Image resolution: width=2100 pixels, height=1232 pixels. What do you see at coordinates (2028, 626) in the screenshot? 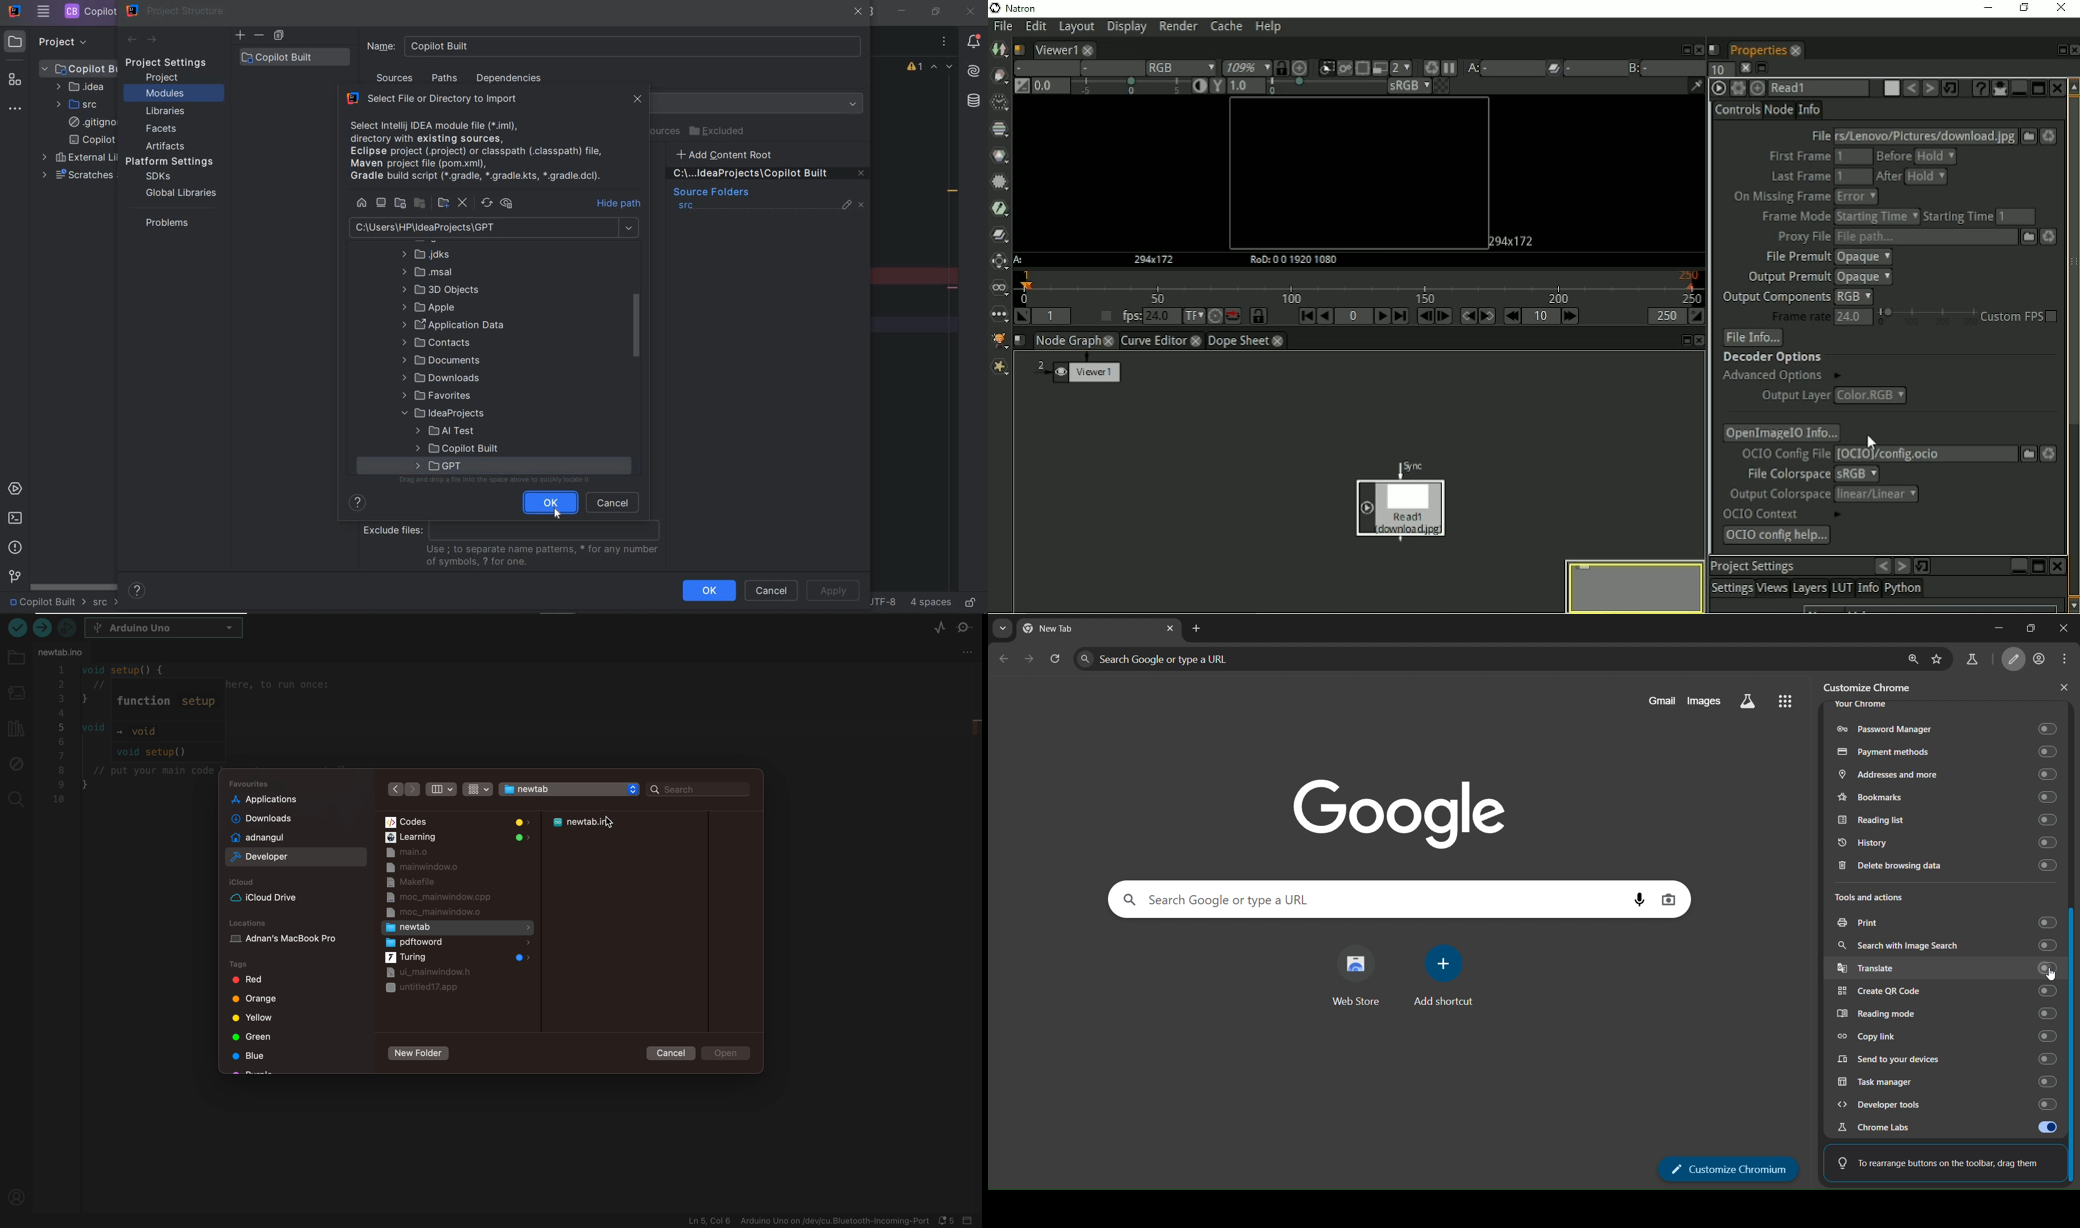
I see `restore down` at bounding box center [2028, 626].